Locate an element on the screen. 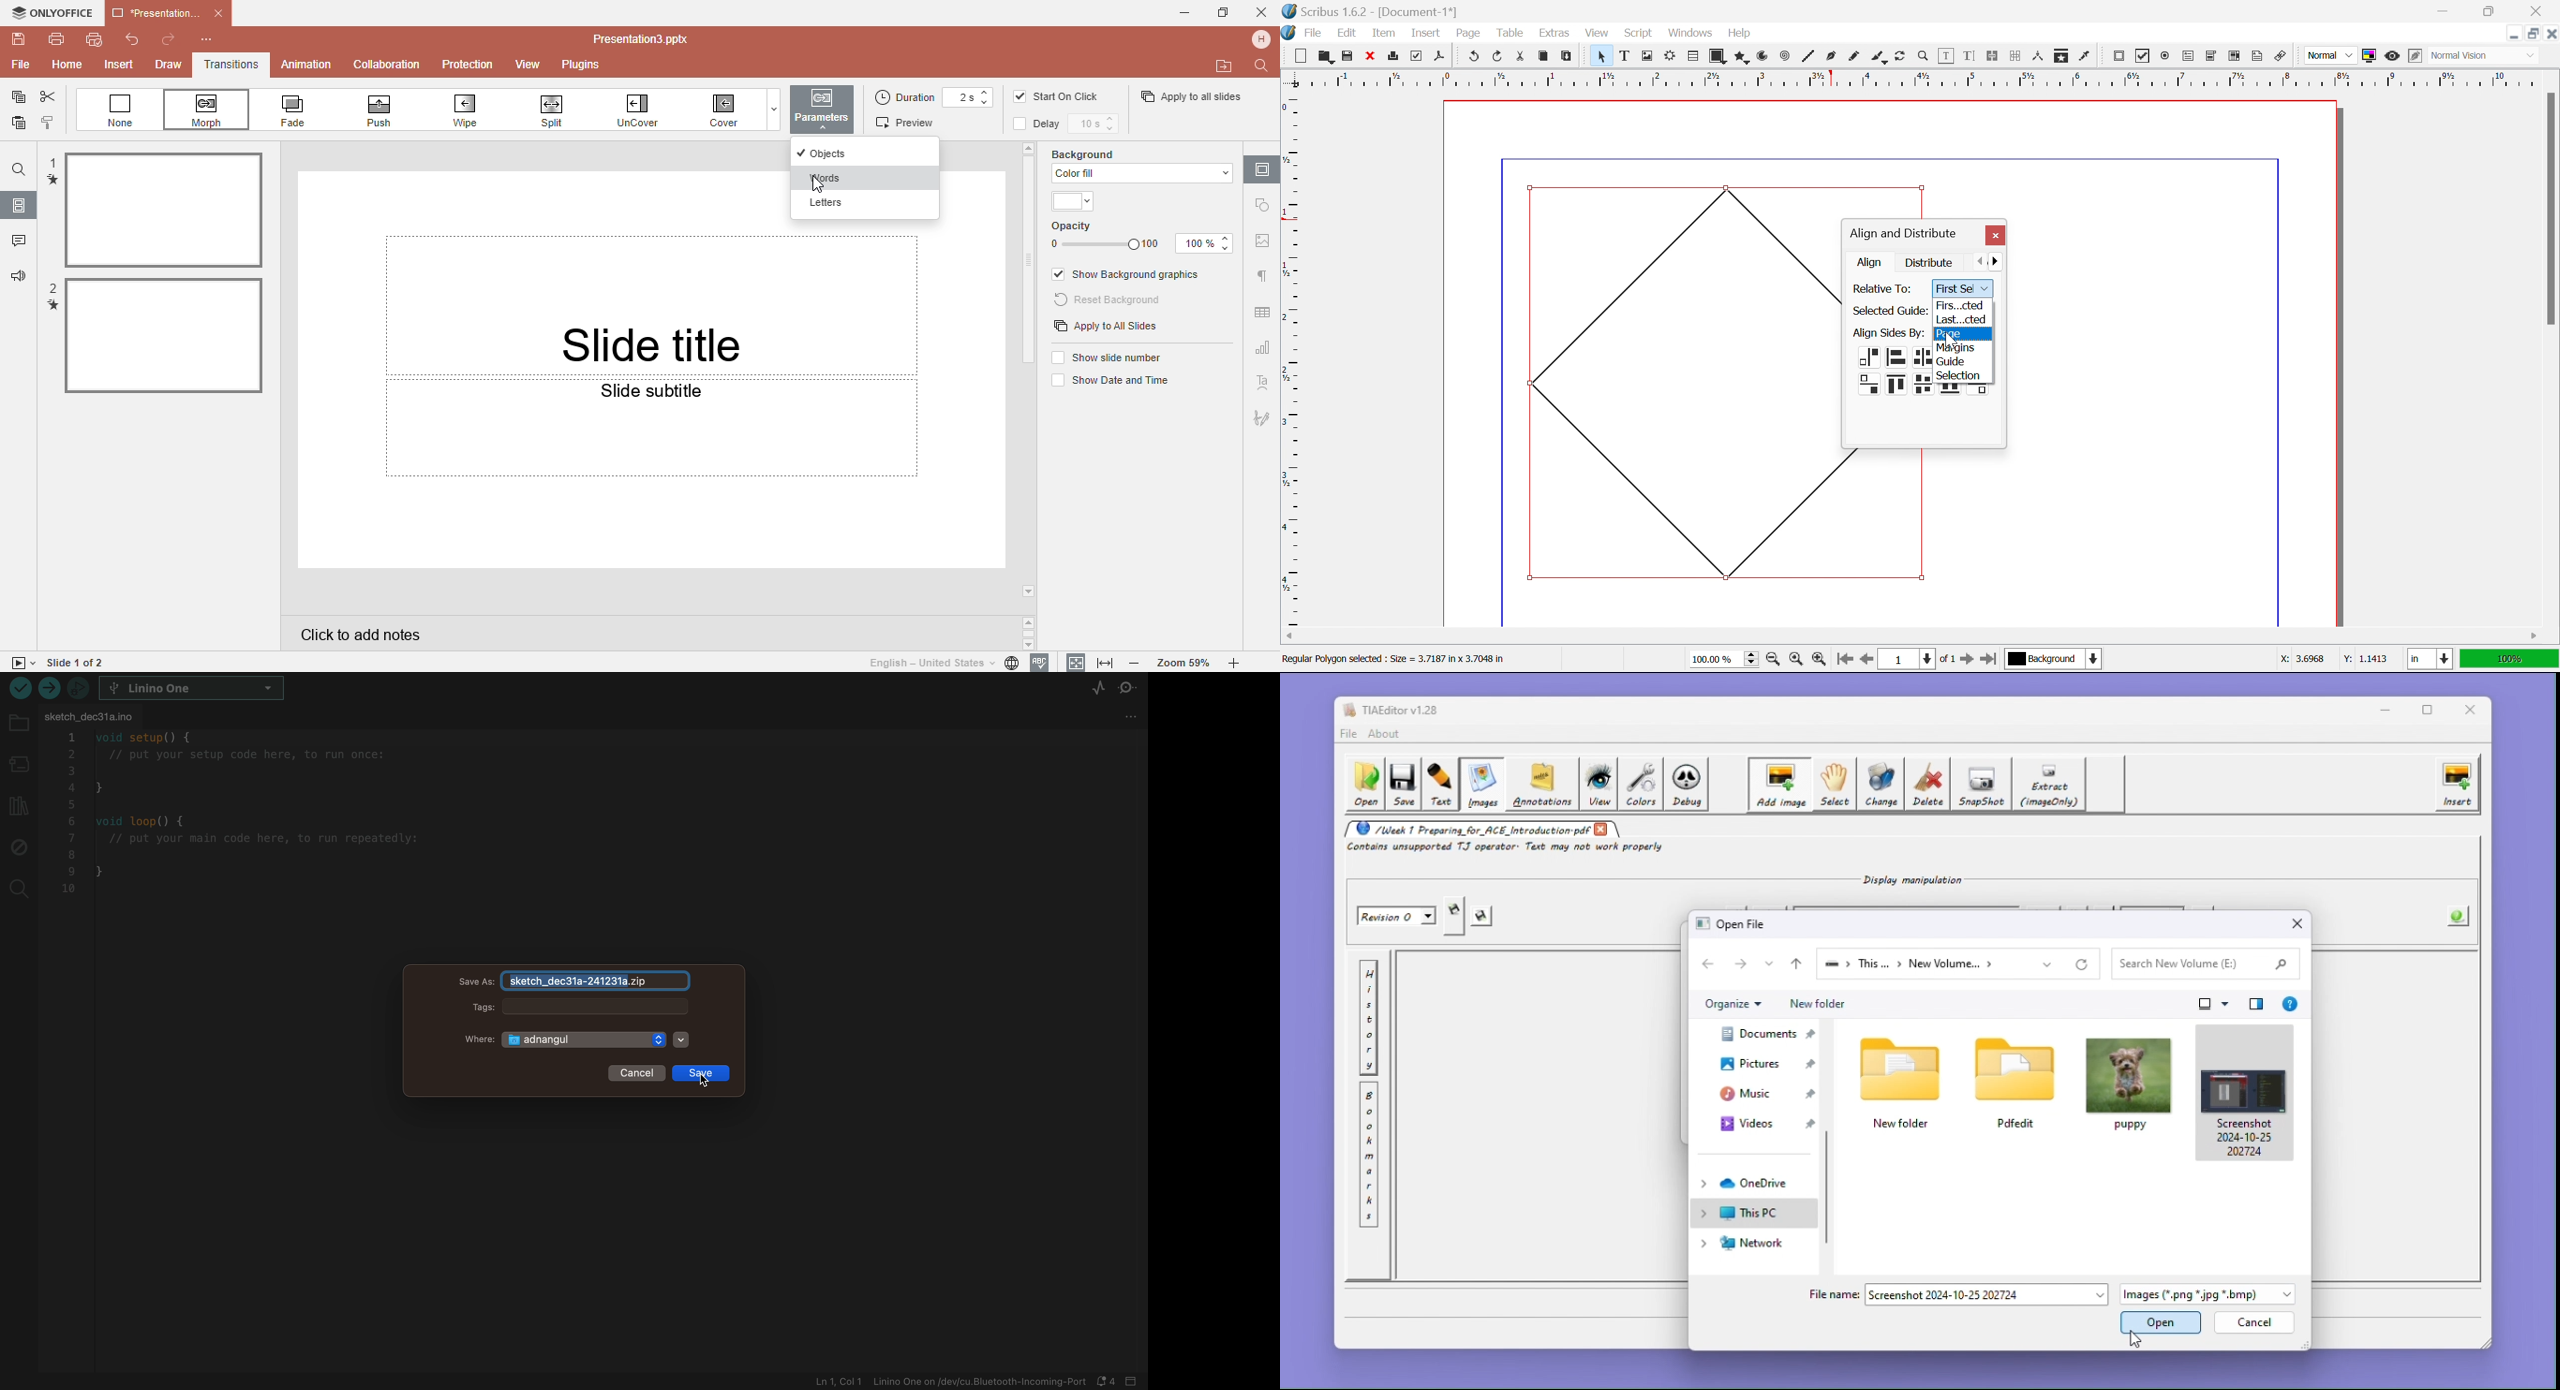  Set document language is located at coordinates (943, 663).